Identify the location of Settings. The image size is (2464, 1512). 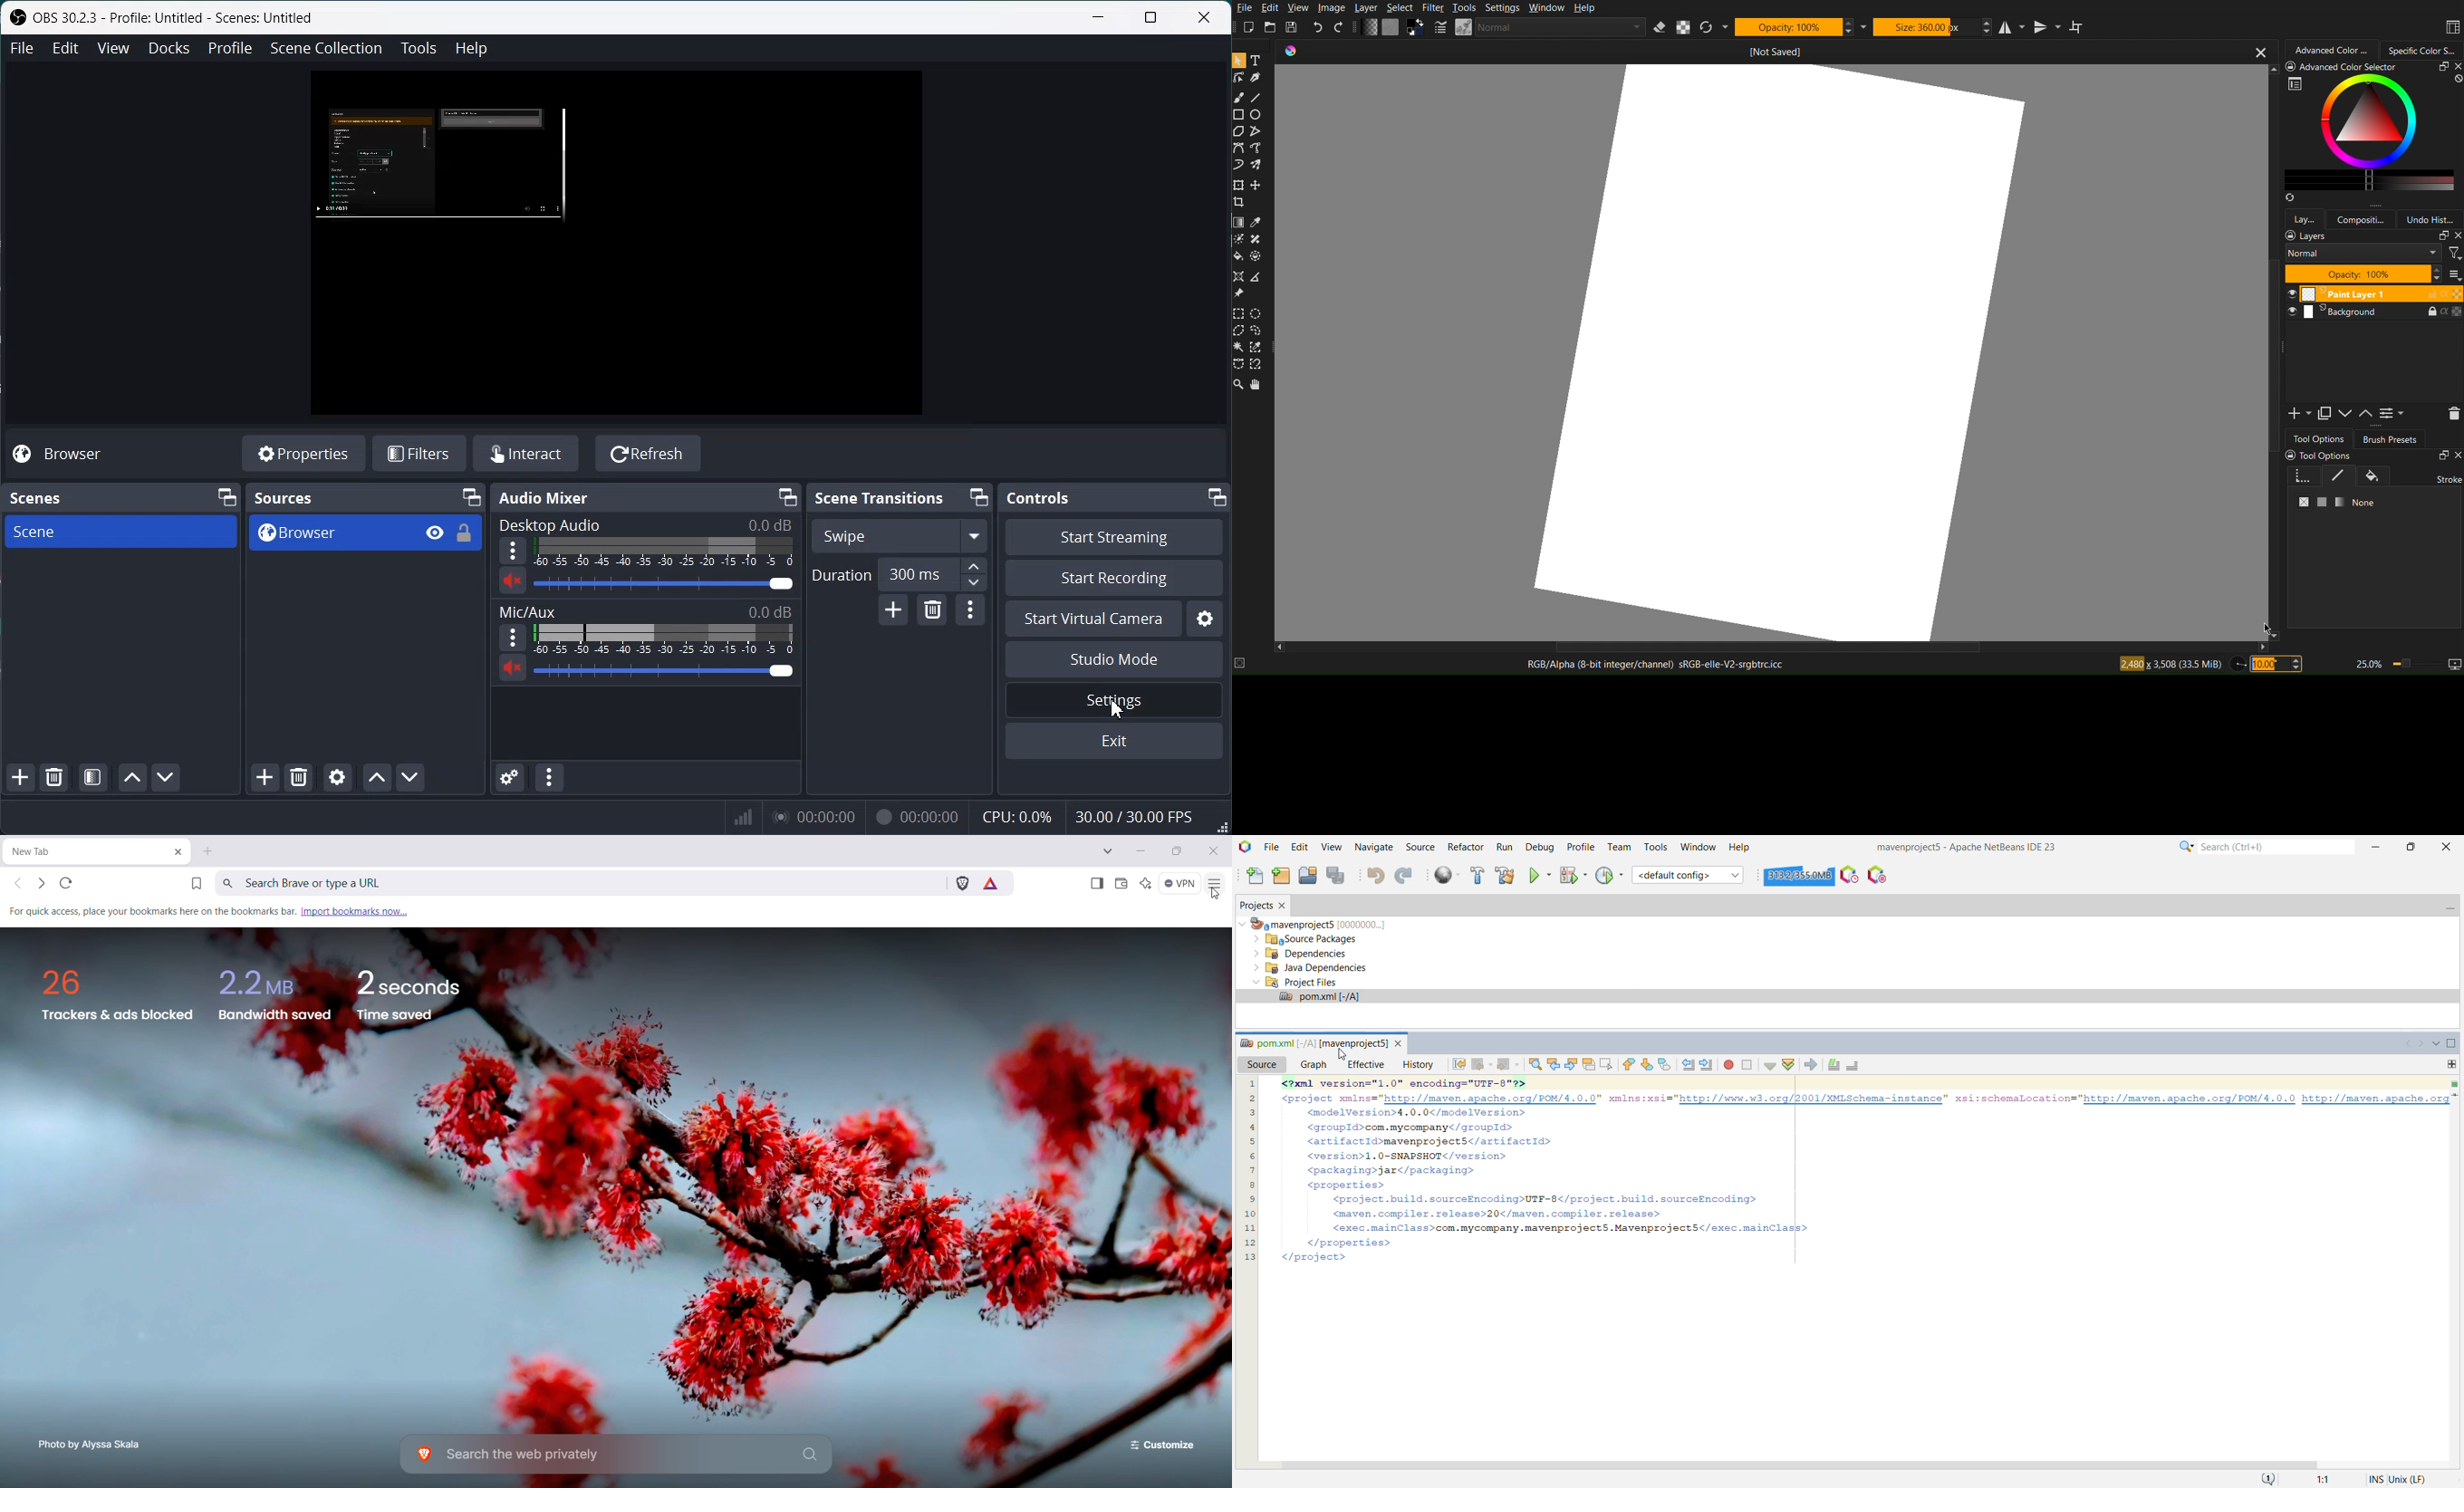
(2391, 415).